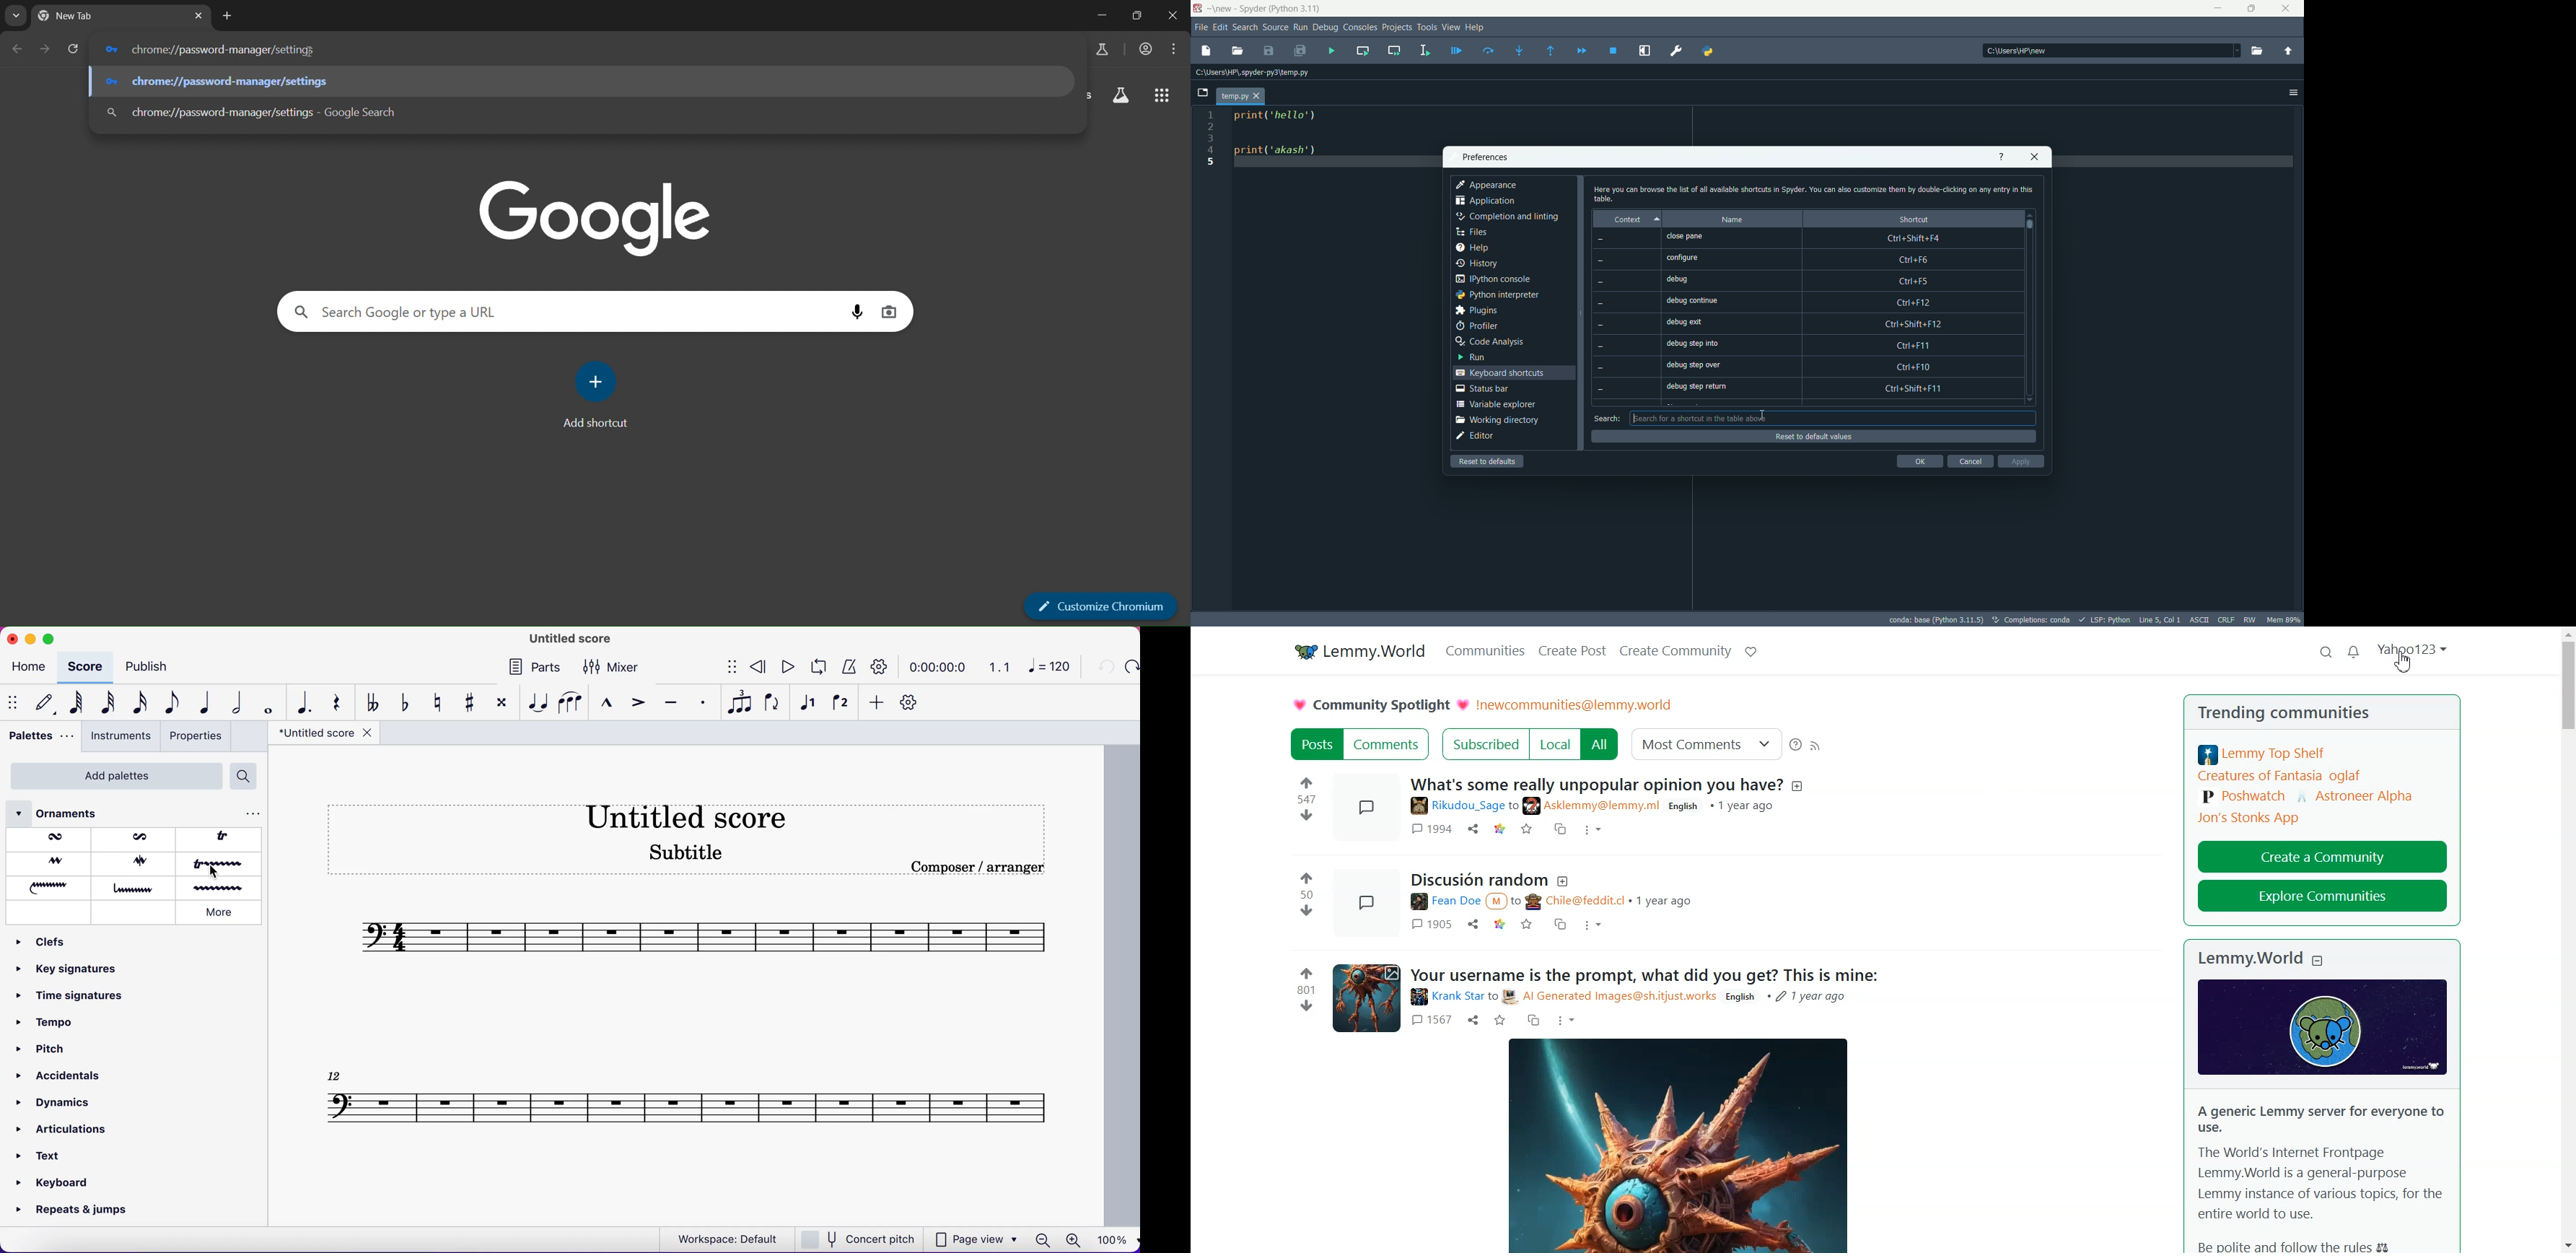 This screenshot has width=2576, height=1260. What do you see at coordinates (1396, 27) in the screenshot?
I see `projects menu` at bounding box center [1396, 27].